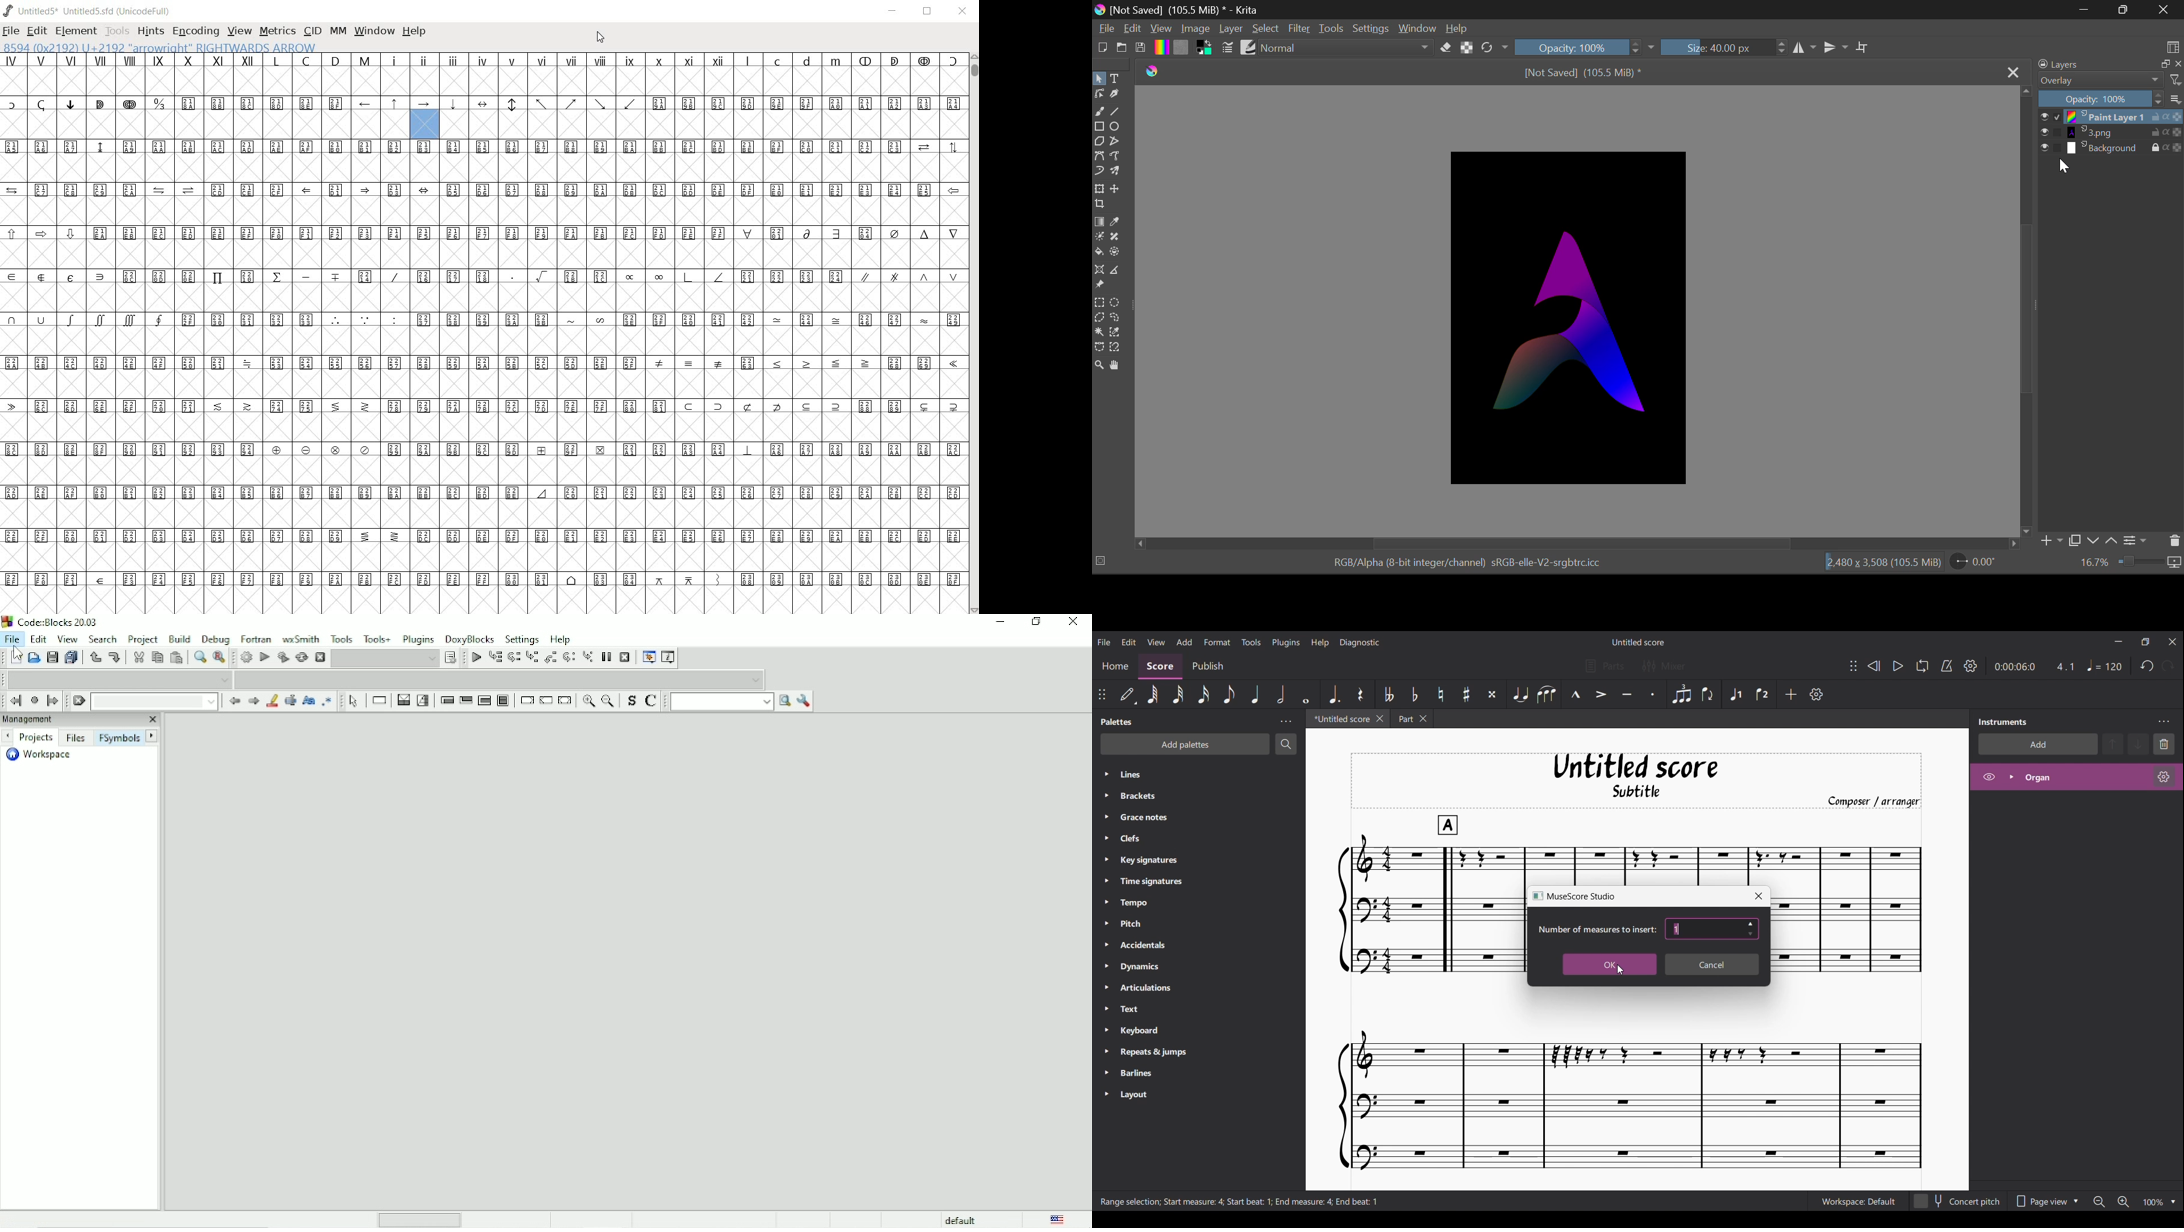 The height and width of the screenshot is (1232, 2184). Describe the element at coordinates (1115, 332) in the screenshot. I see `Similar Color Selection` at that location.